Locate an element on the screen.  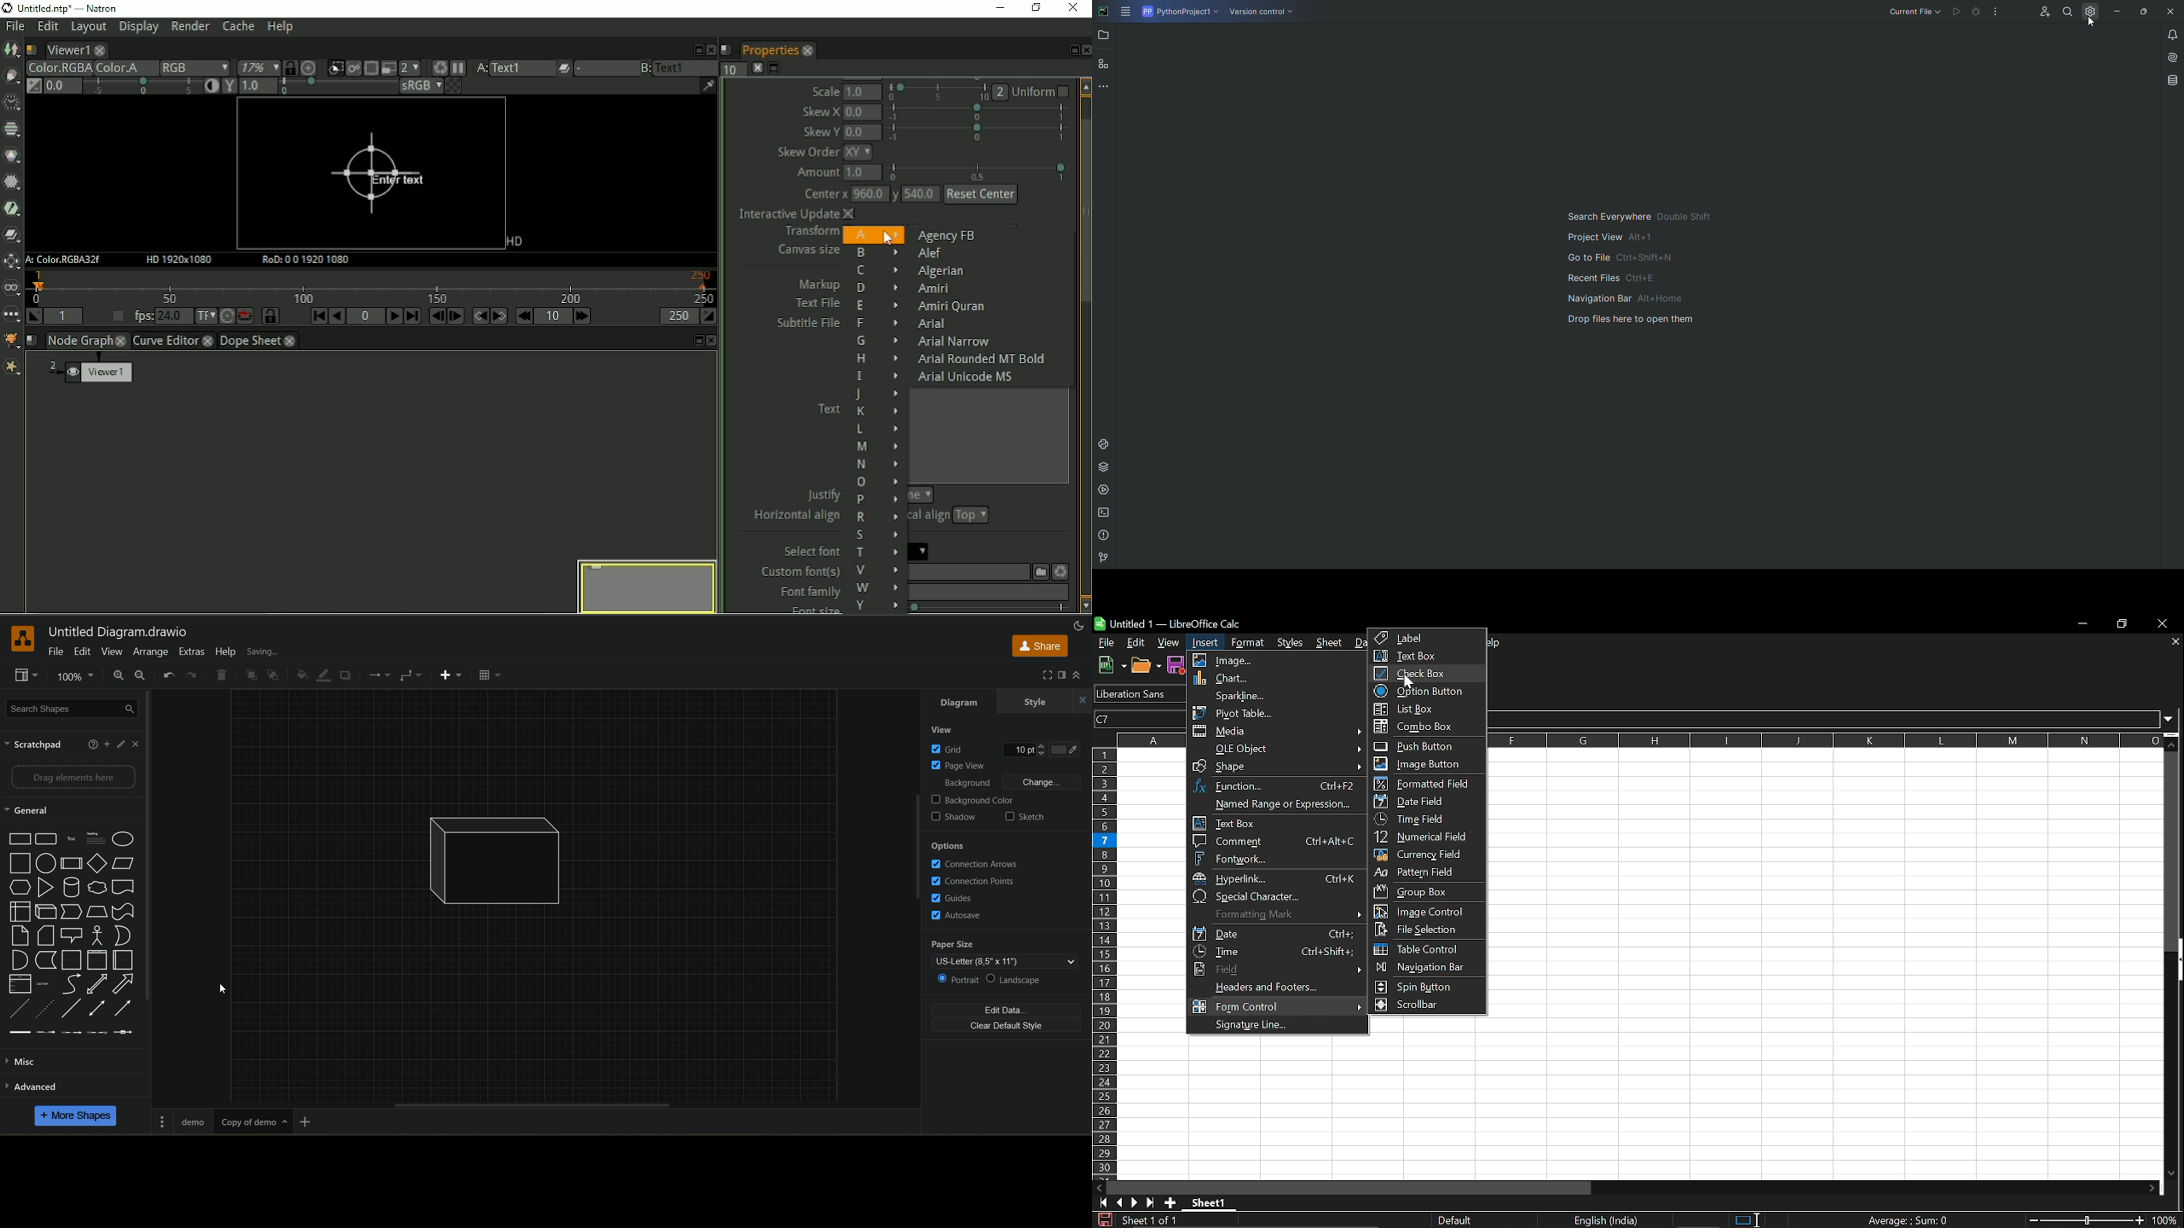
sketch is located at coordinates (1027, 819).